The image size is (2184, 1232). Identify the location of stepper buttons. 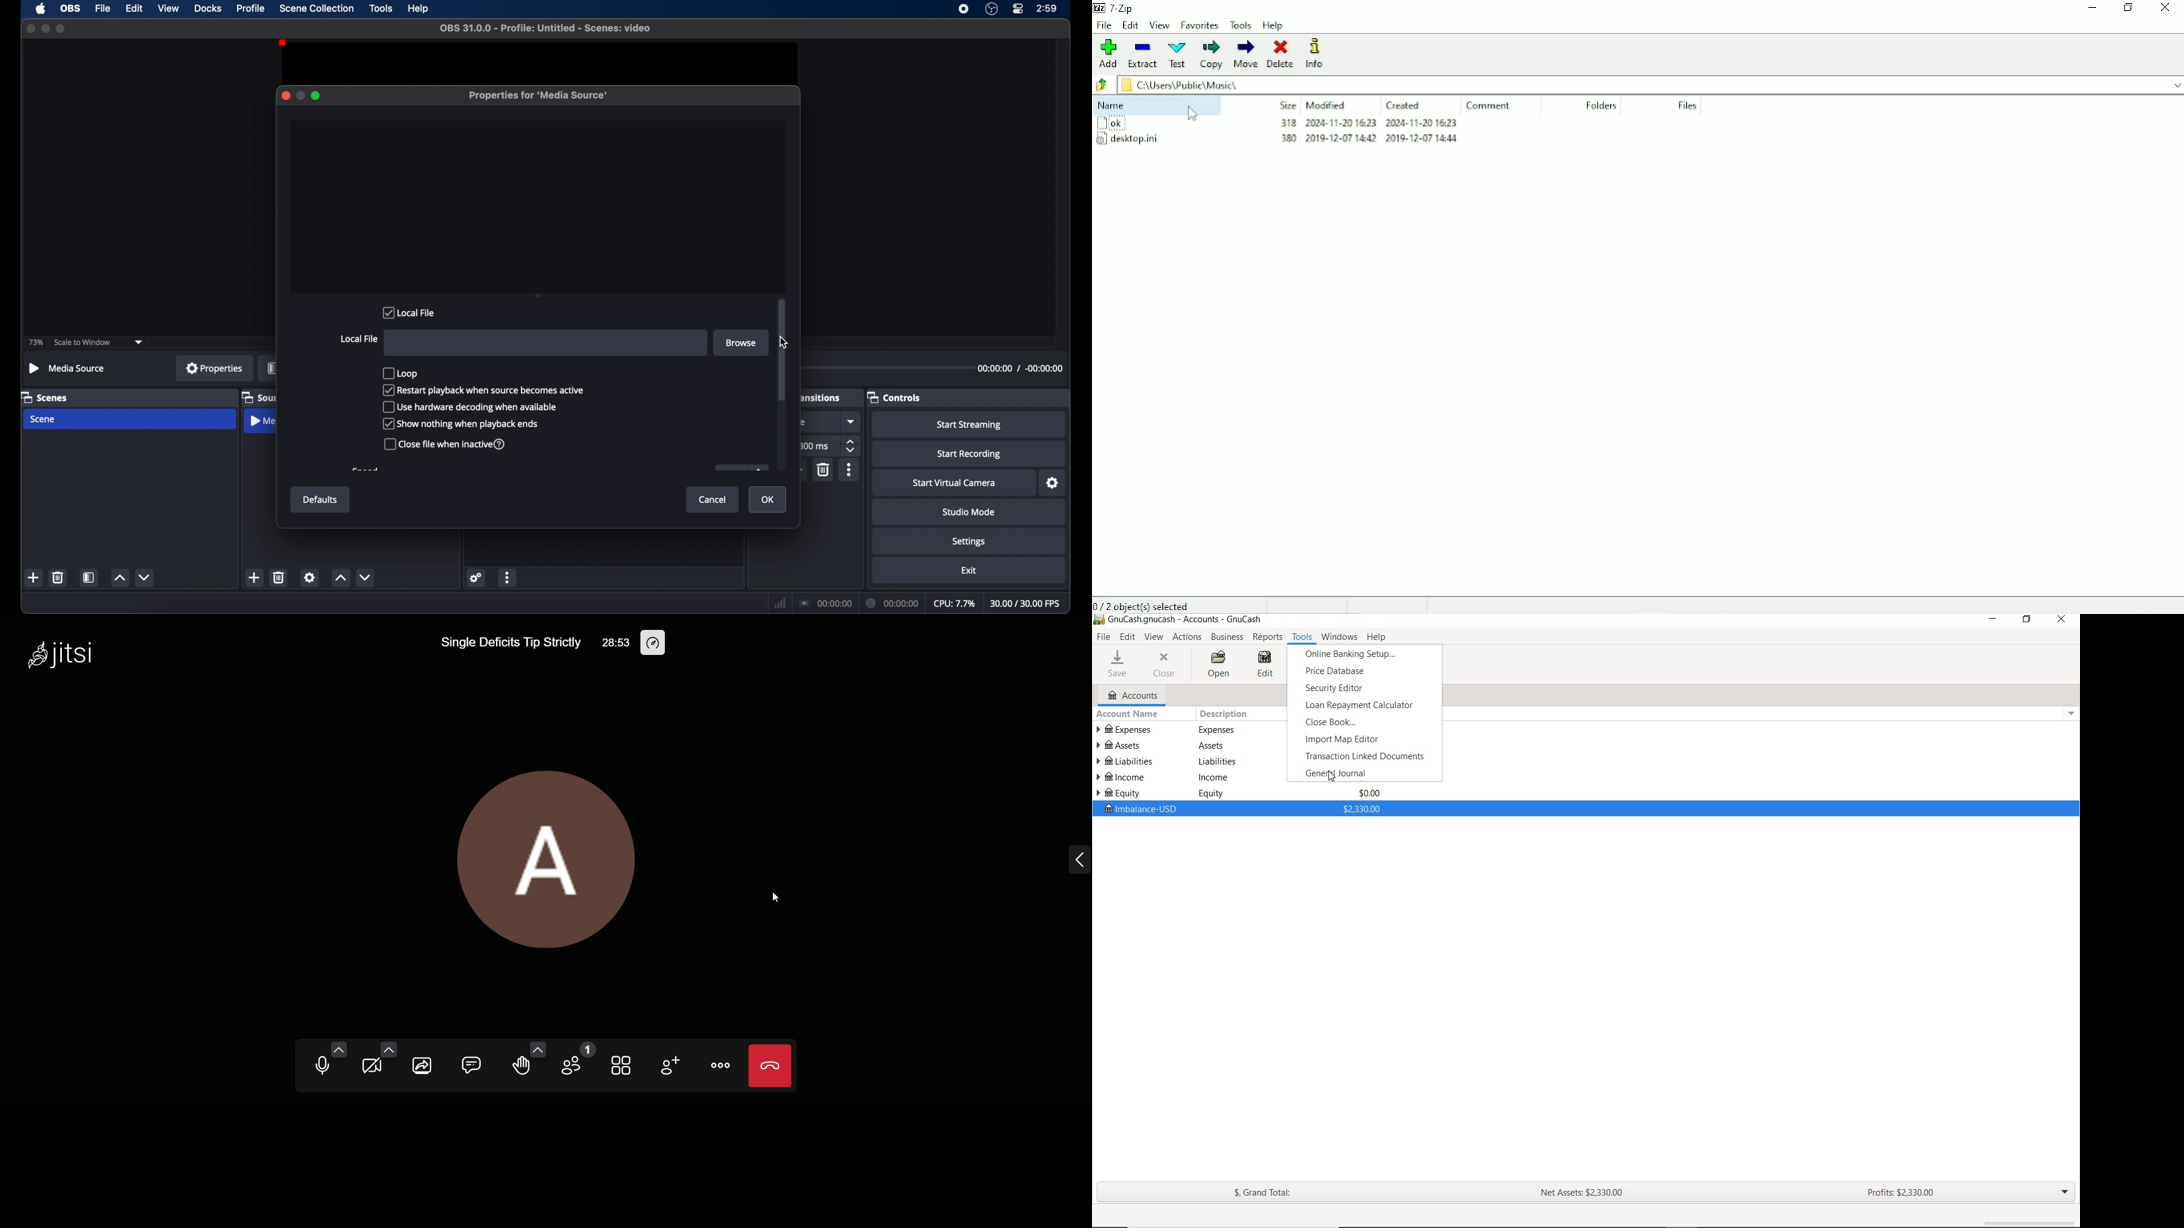
(852, 446).